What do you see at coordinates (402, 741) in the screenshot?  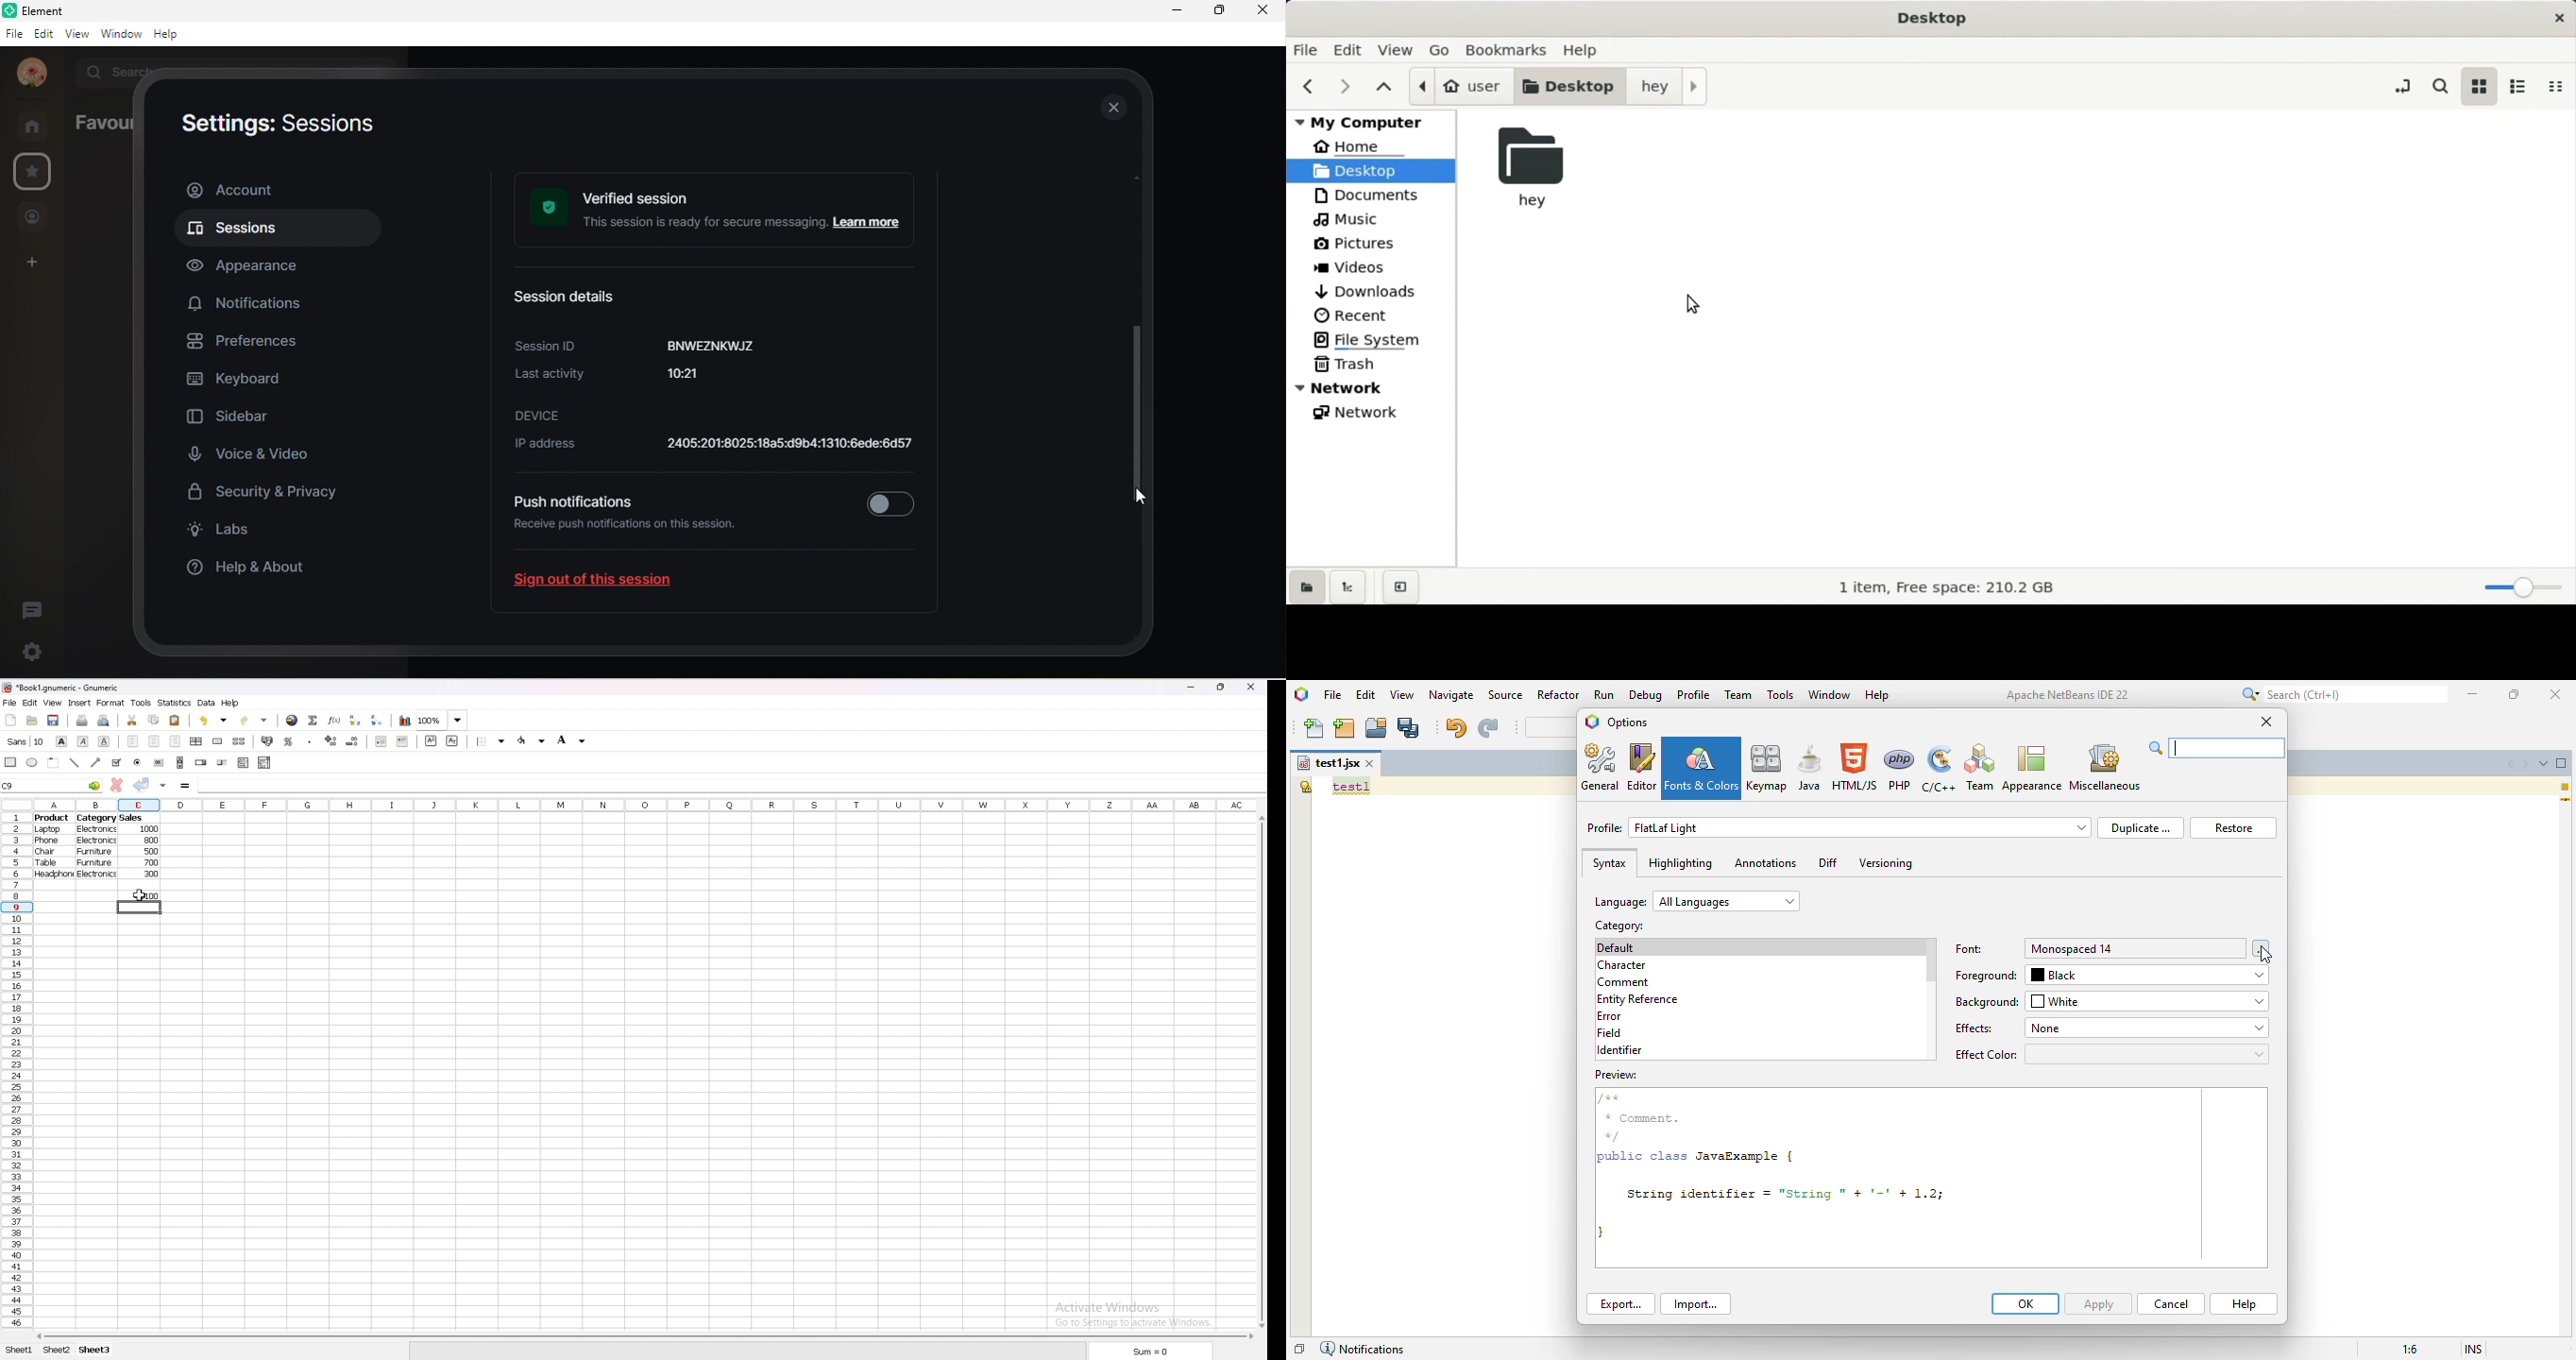 I see `increase indent` at bounding box center [402, 741].